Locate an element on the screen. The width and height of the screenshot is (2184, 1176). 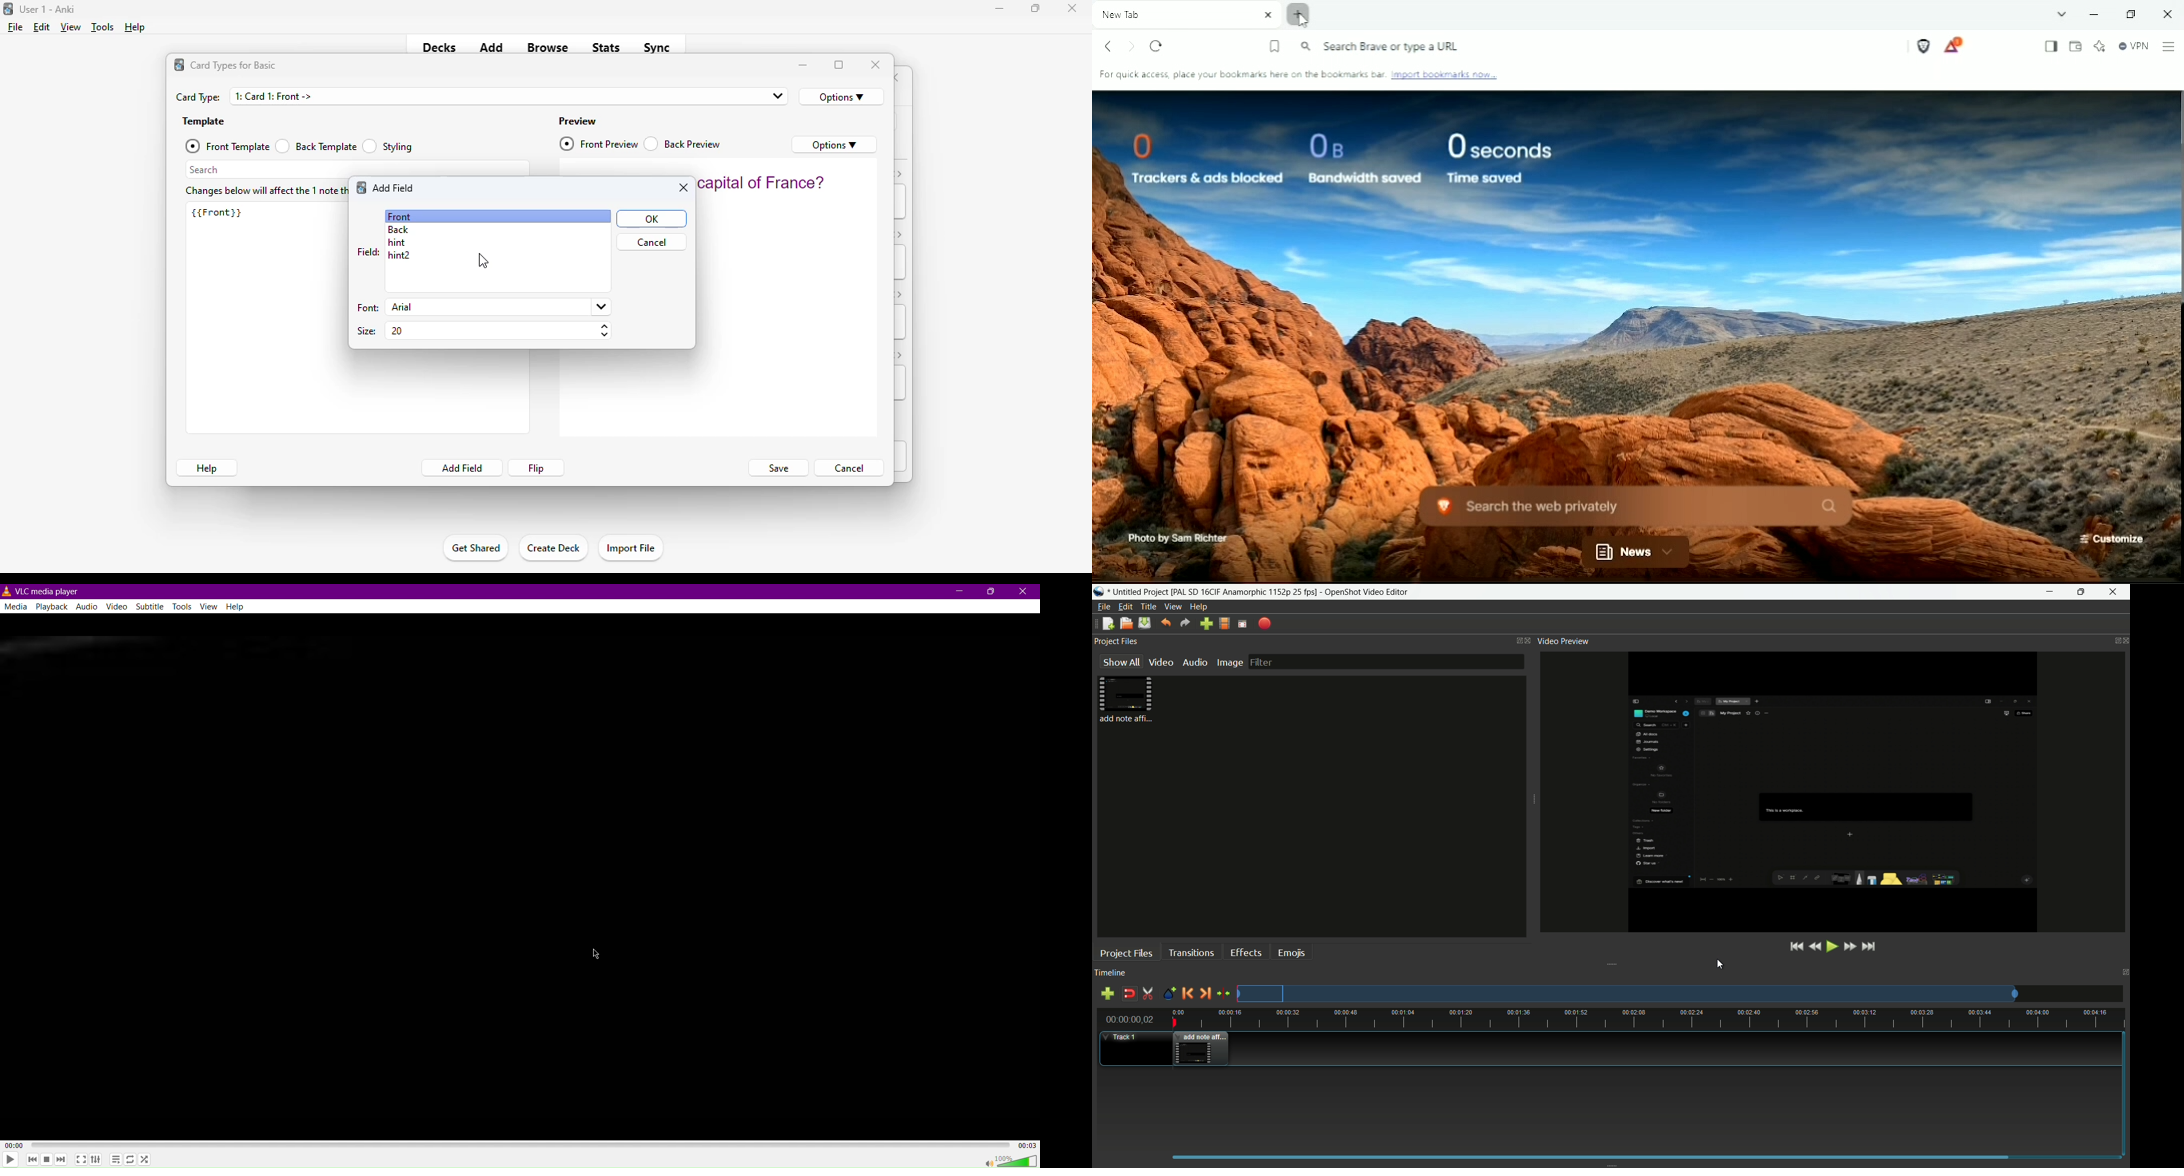
tools is located at coordinates (103, 27).